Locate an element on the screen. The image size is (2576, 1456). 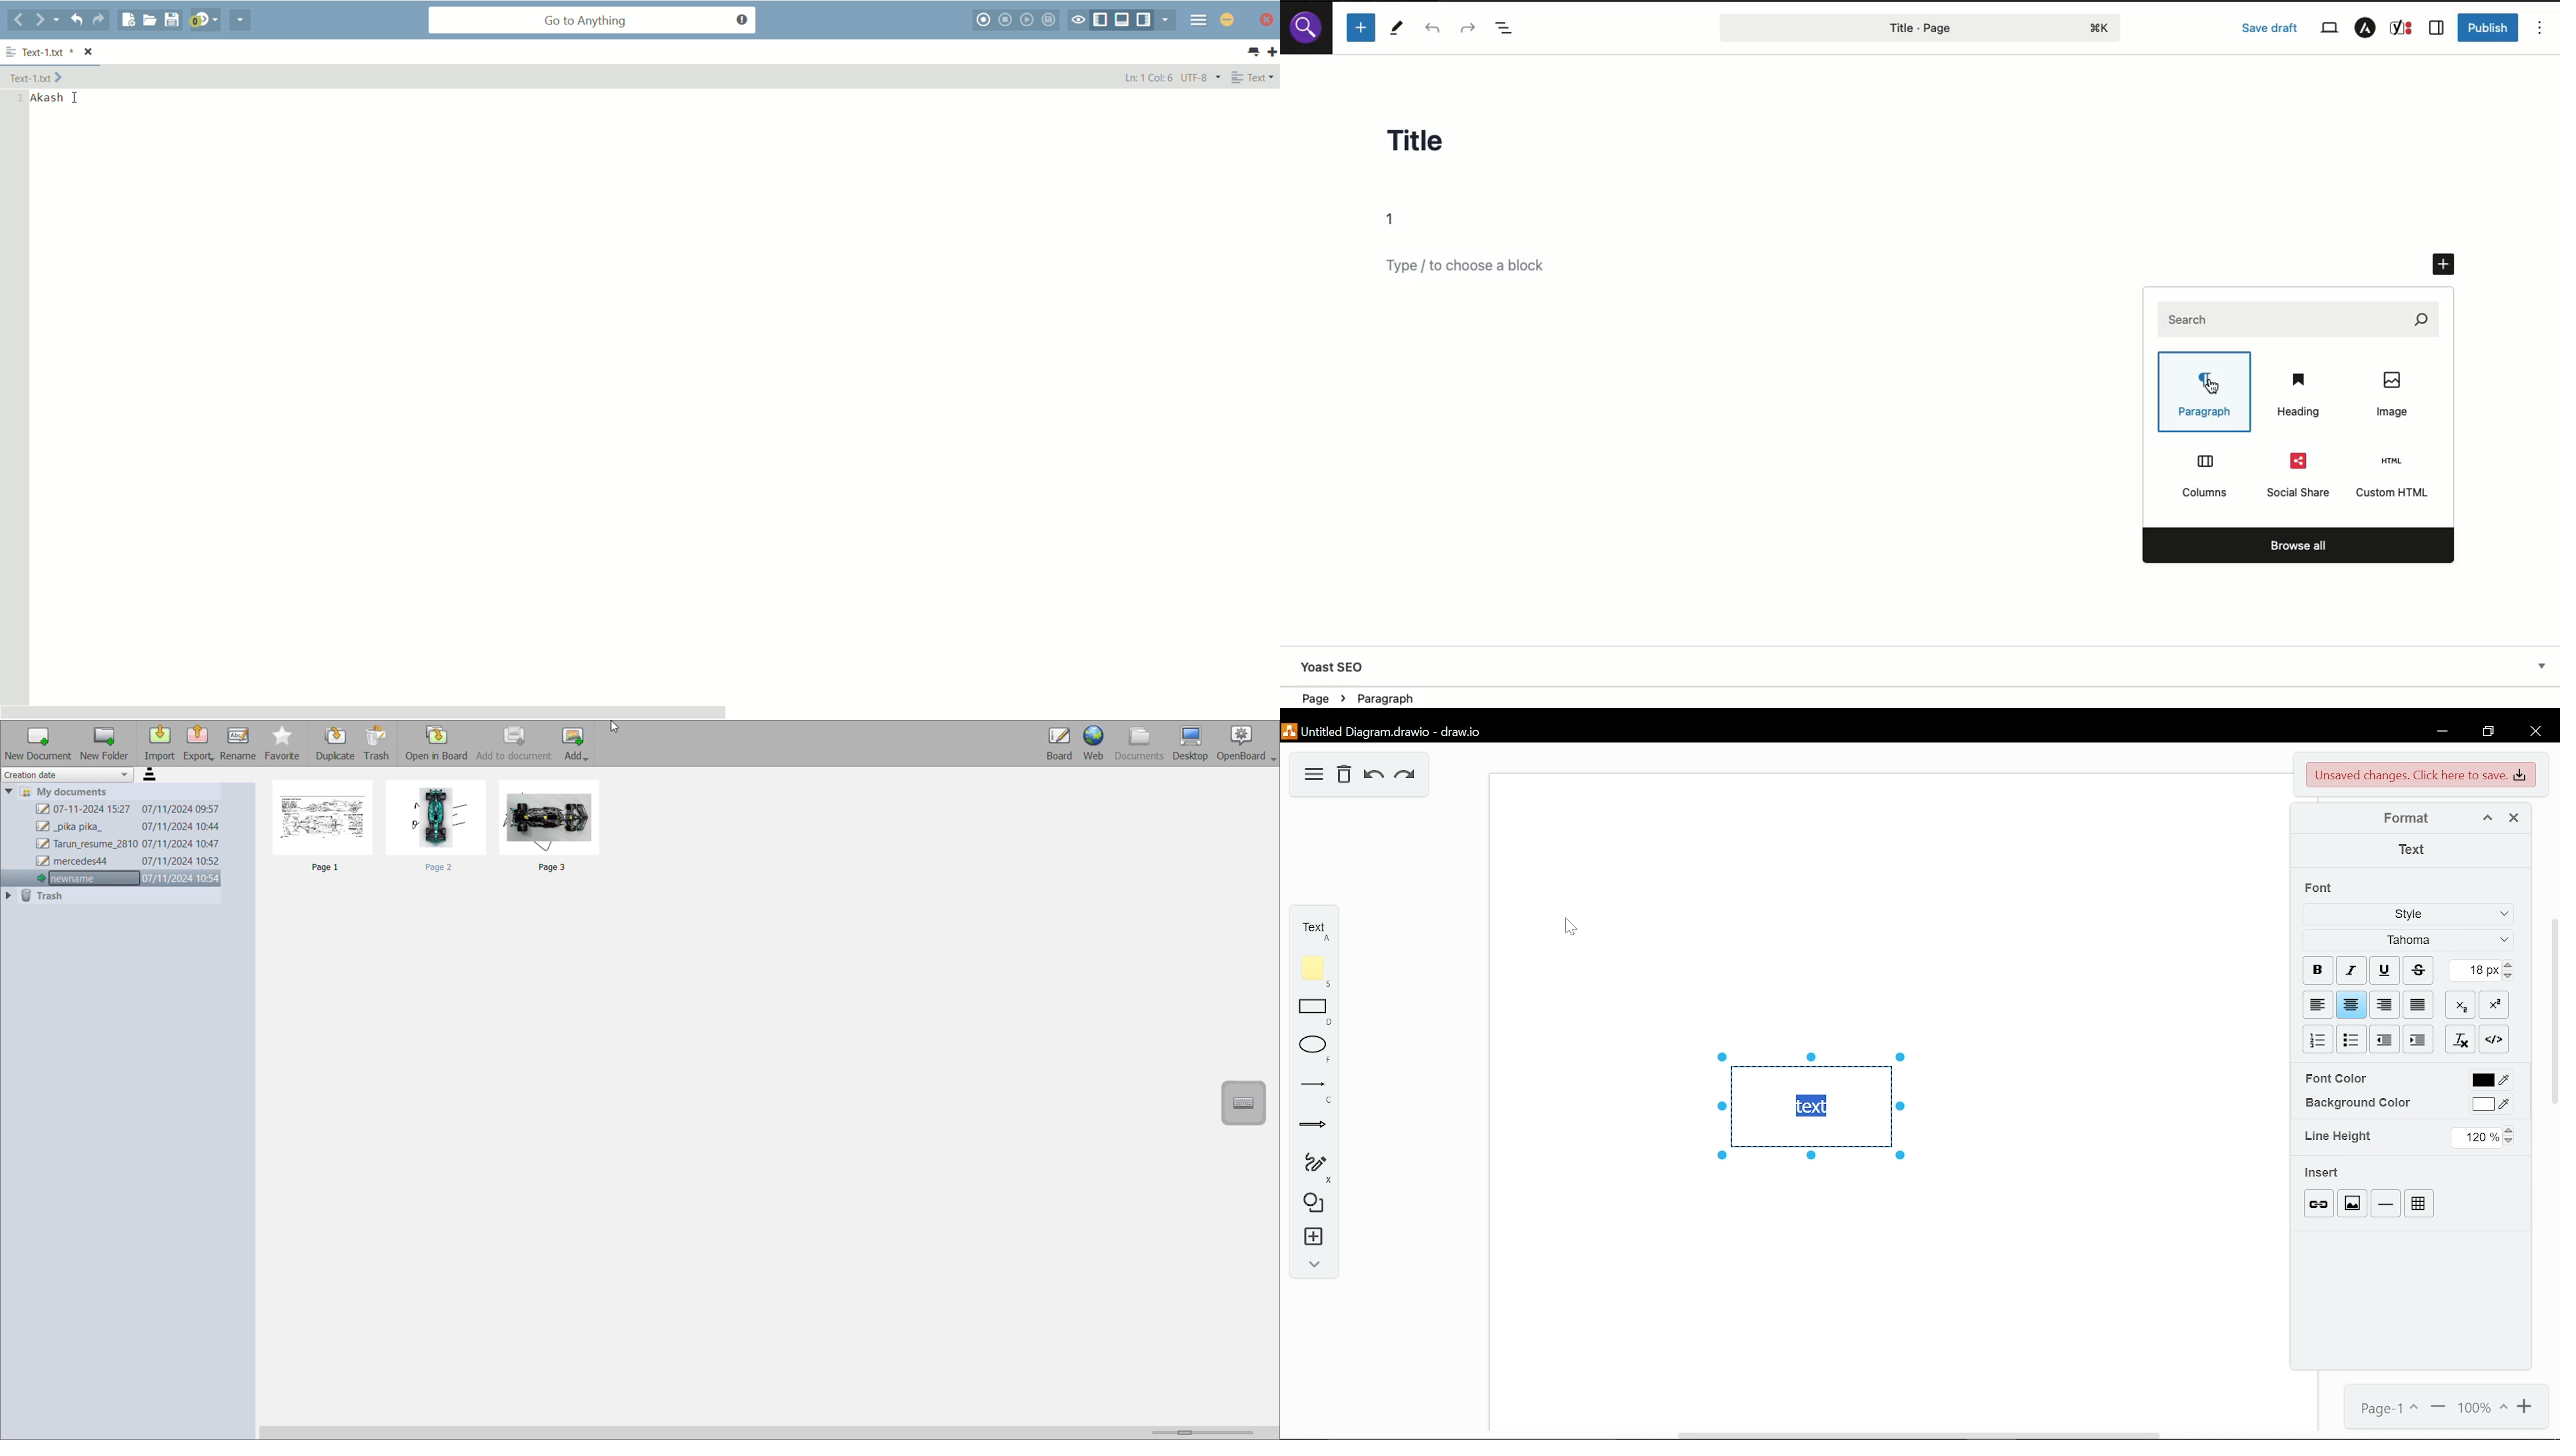
arrows is located at coordinates (1310, 1127).